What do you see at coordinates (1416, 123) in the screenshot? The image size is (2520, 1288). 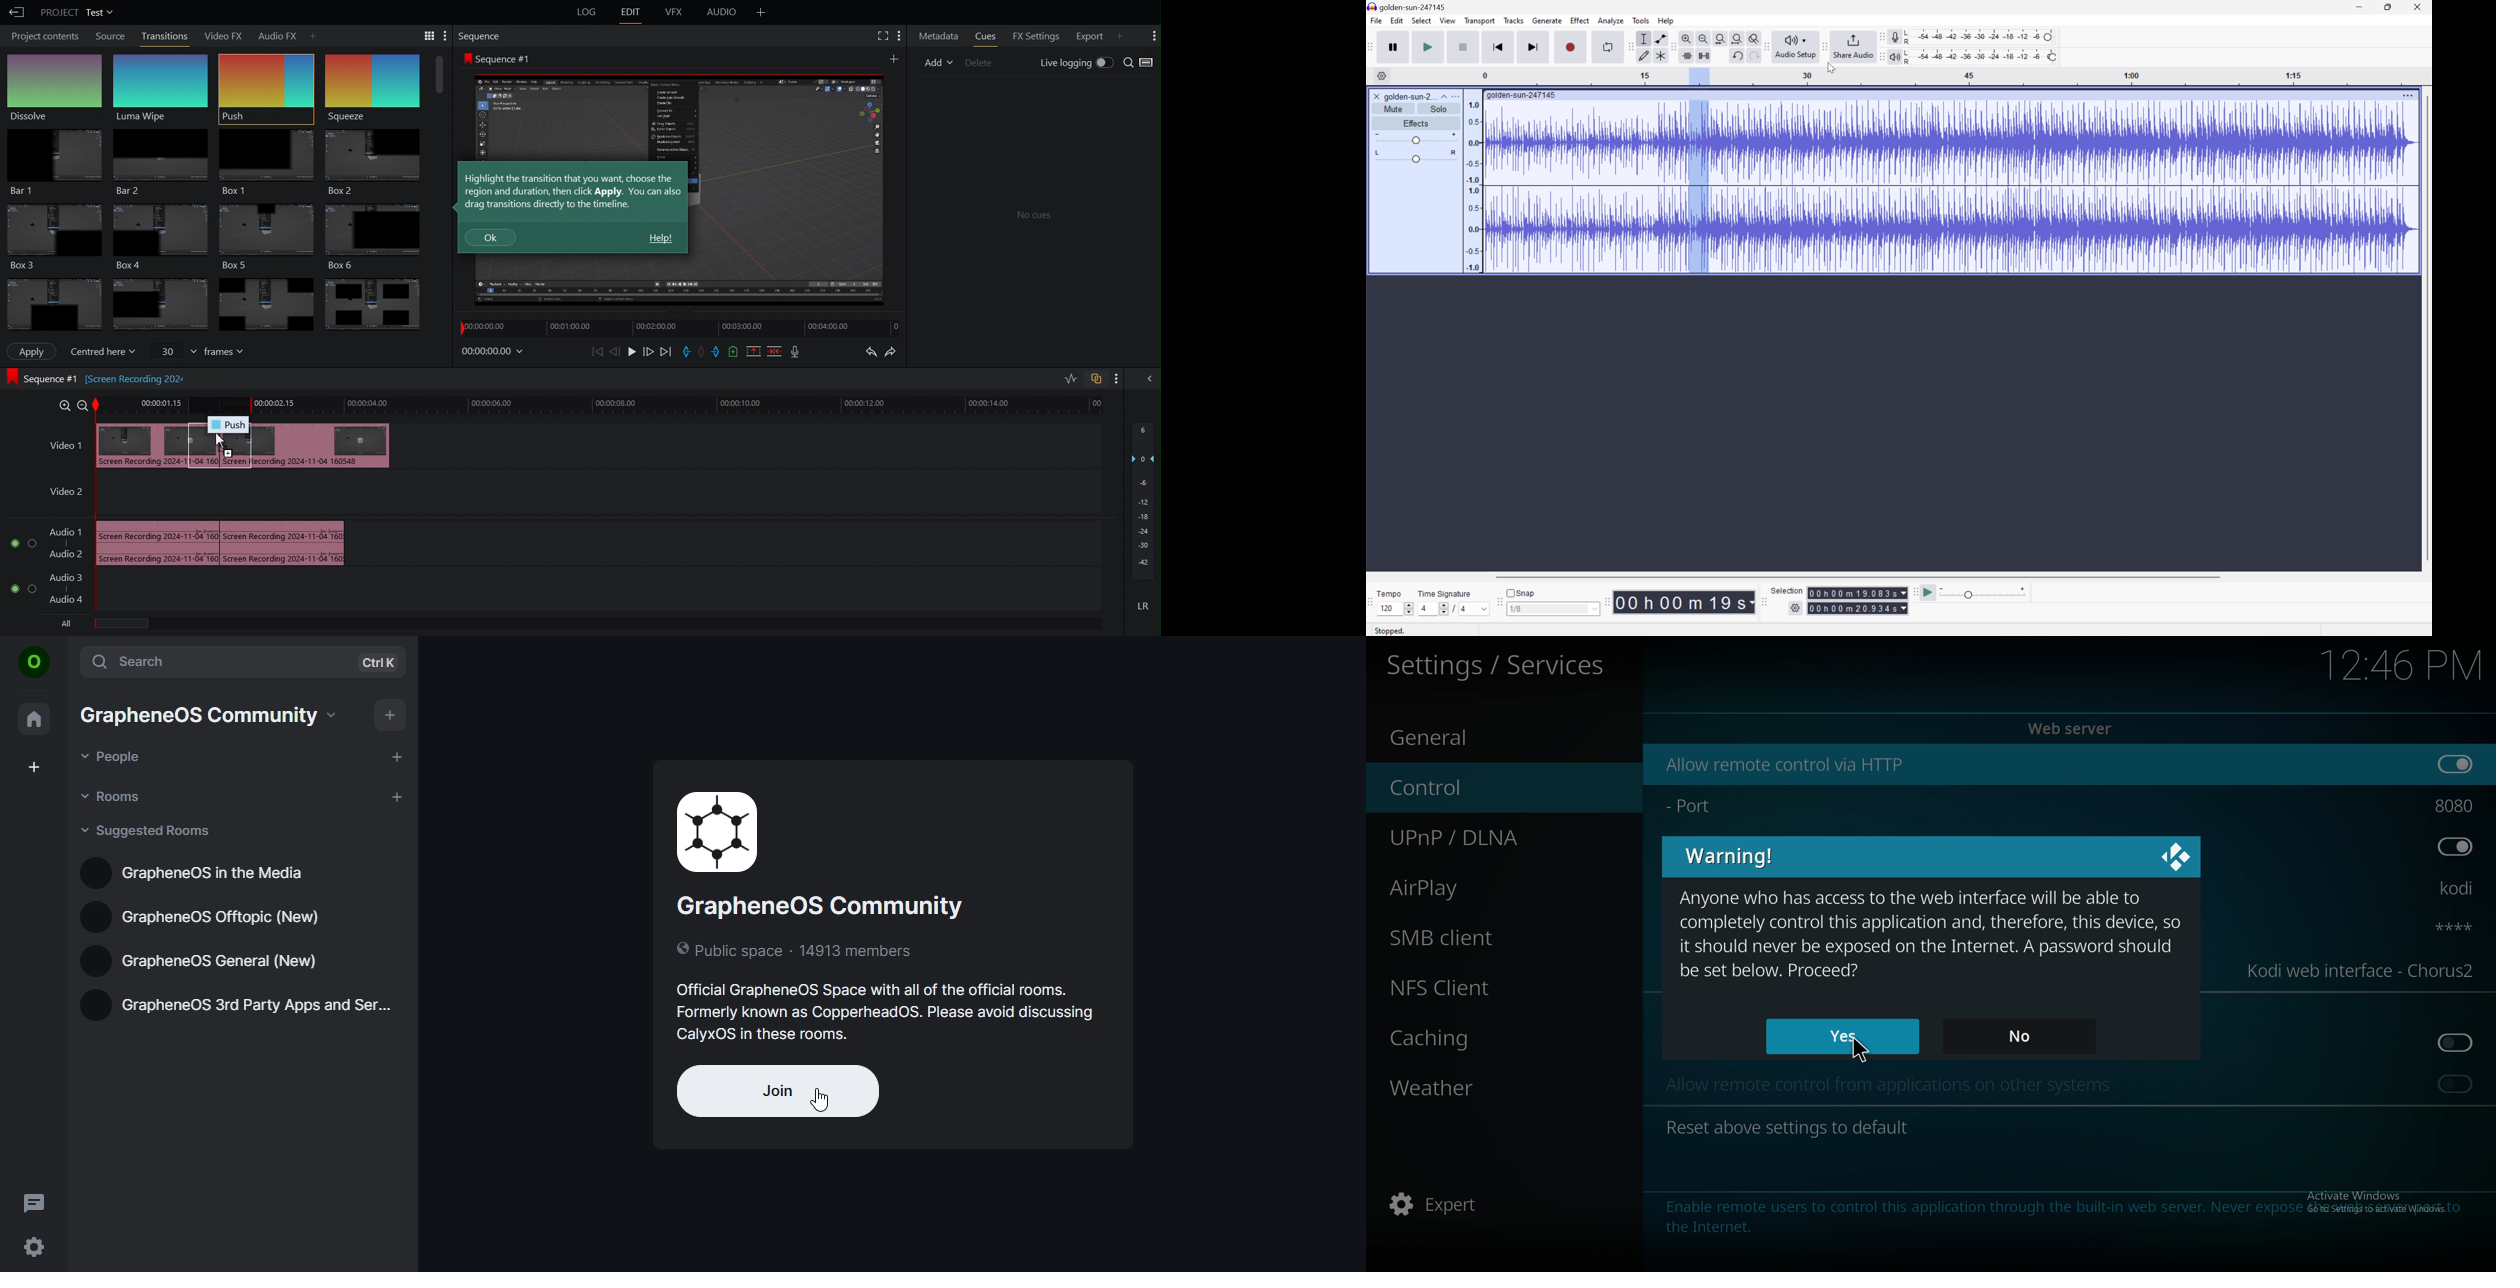 I see `Effects` at bounding box center [1416, 123].